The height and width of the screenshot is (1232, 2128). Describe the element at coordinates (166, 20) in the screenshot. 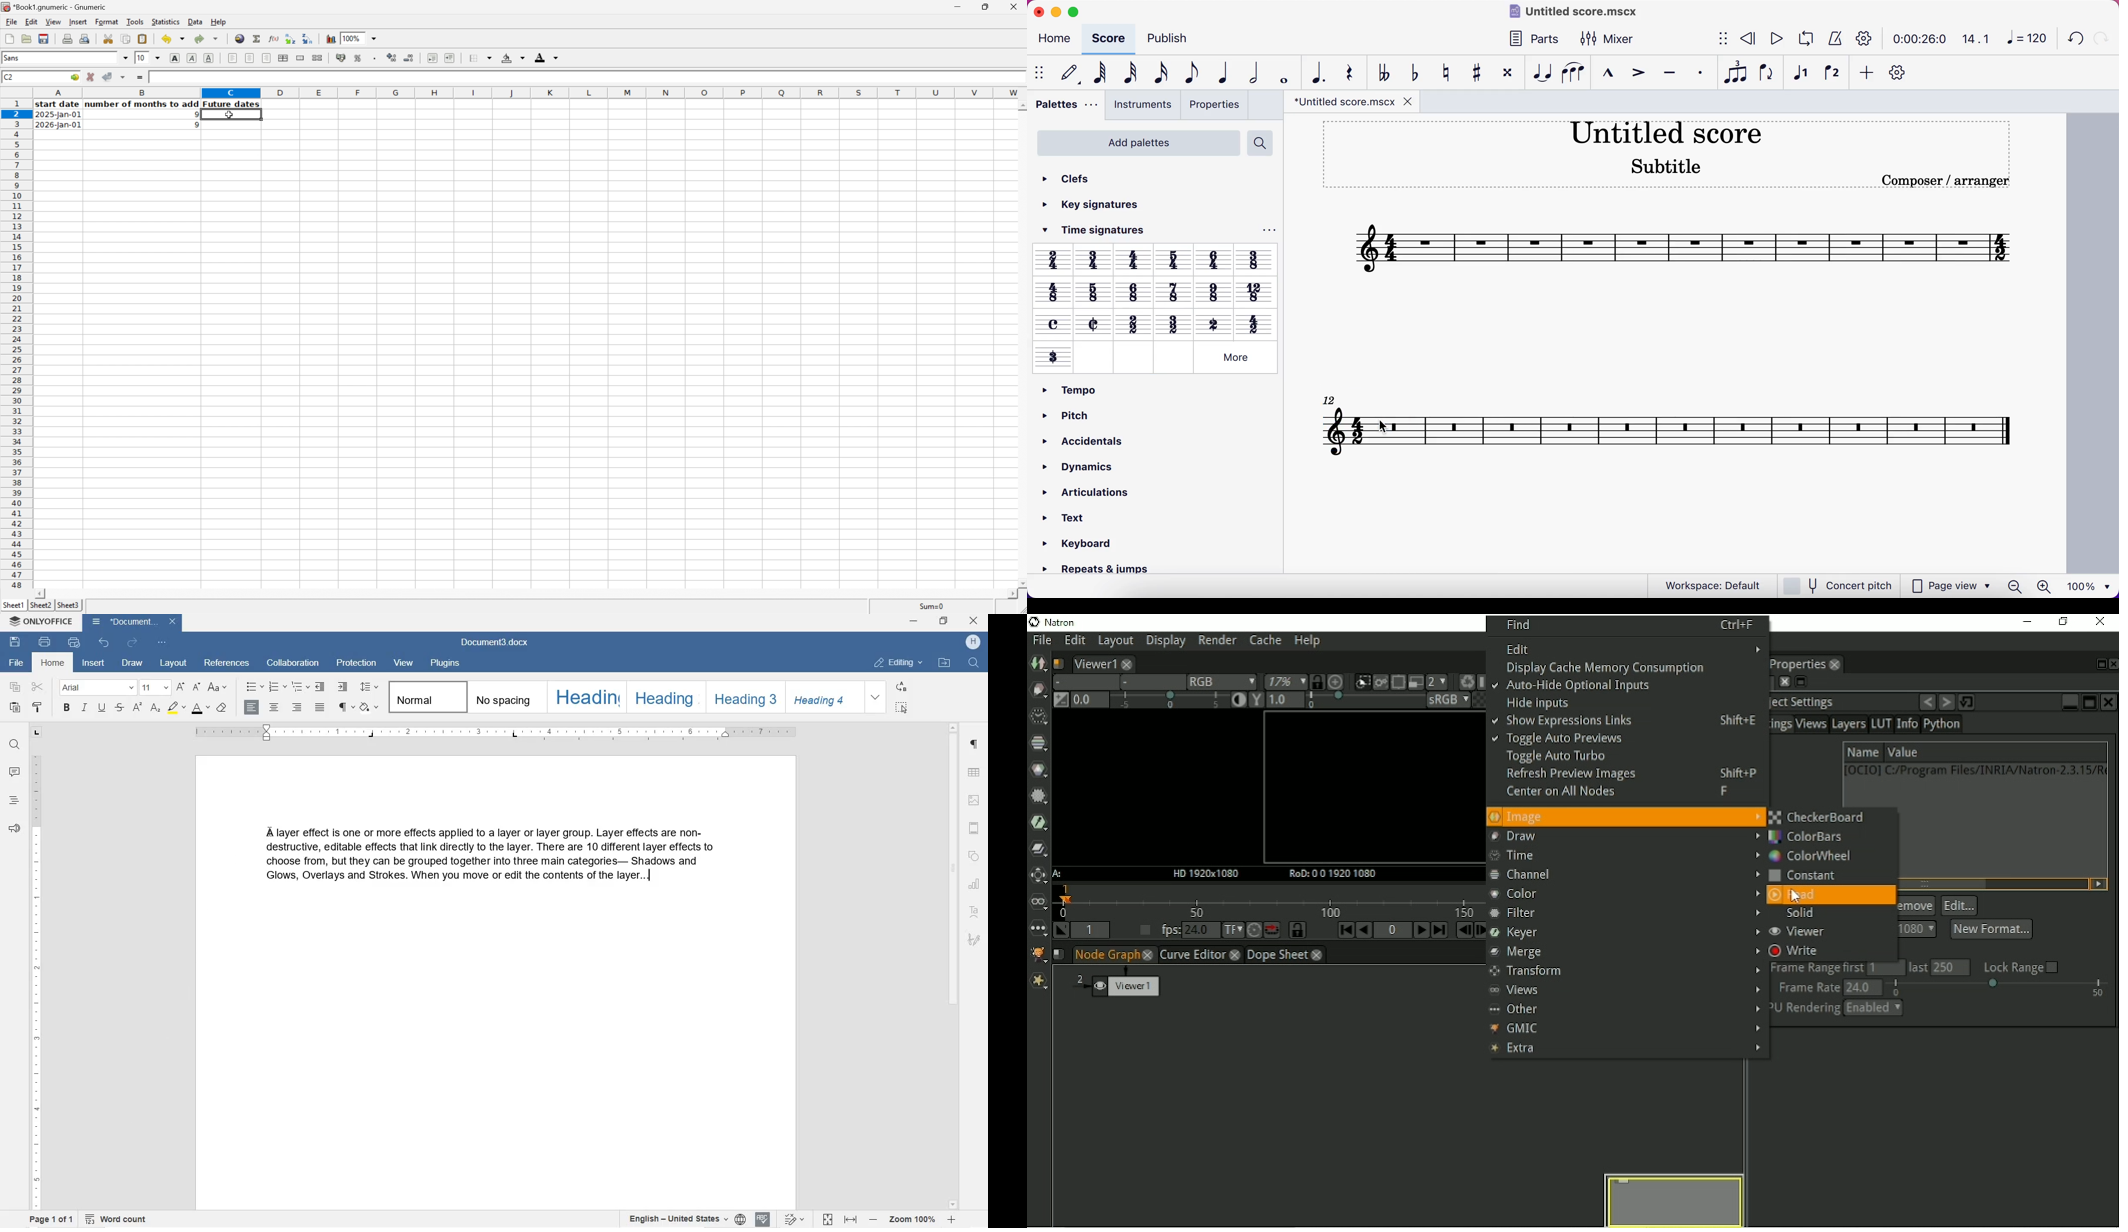

I see `Statistics` at that location.